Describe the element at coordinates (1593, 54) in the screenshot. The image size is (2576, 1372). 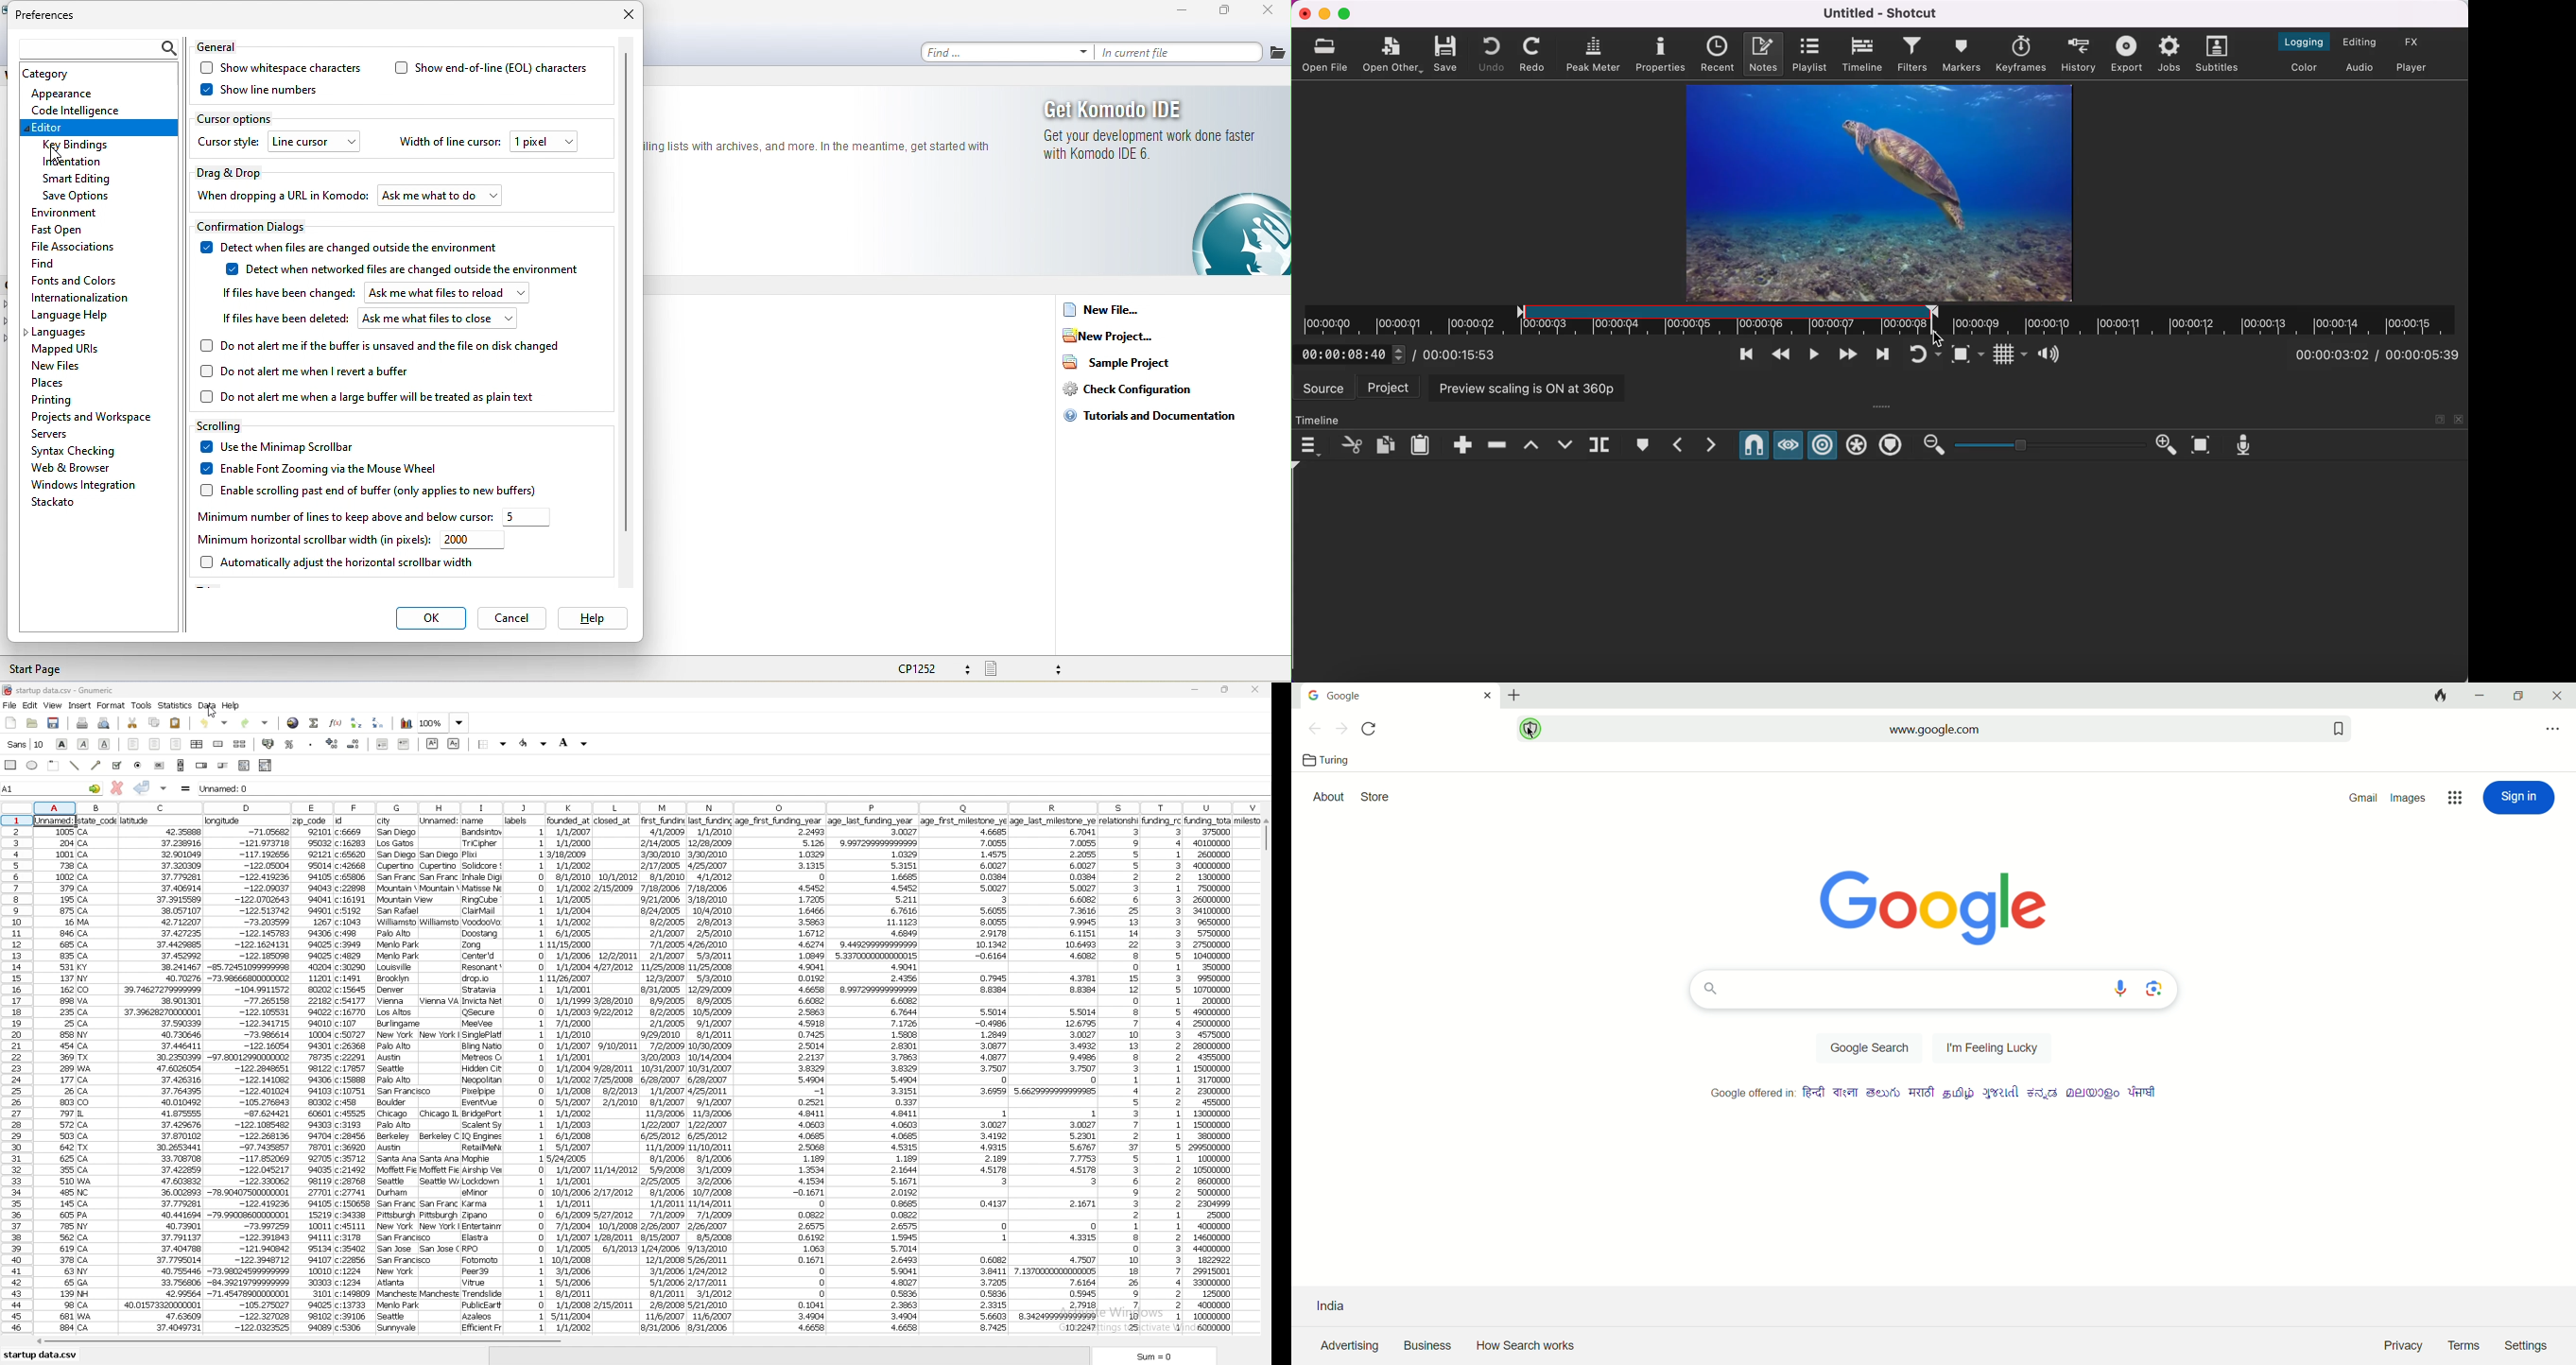
I see `peak meter` at that location.